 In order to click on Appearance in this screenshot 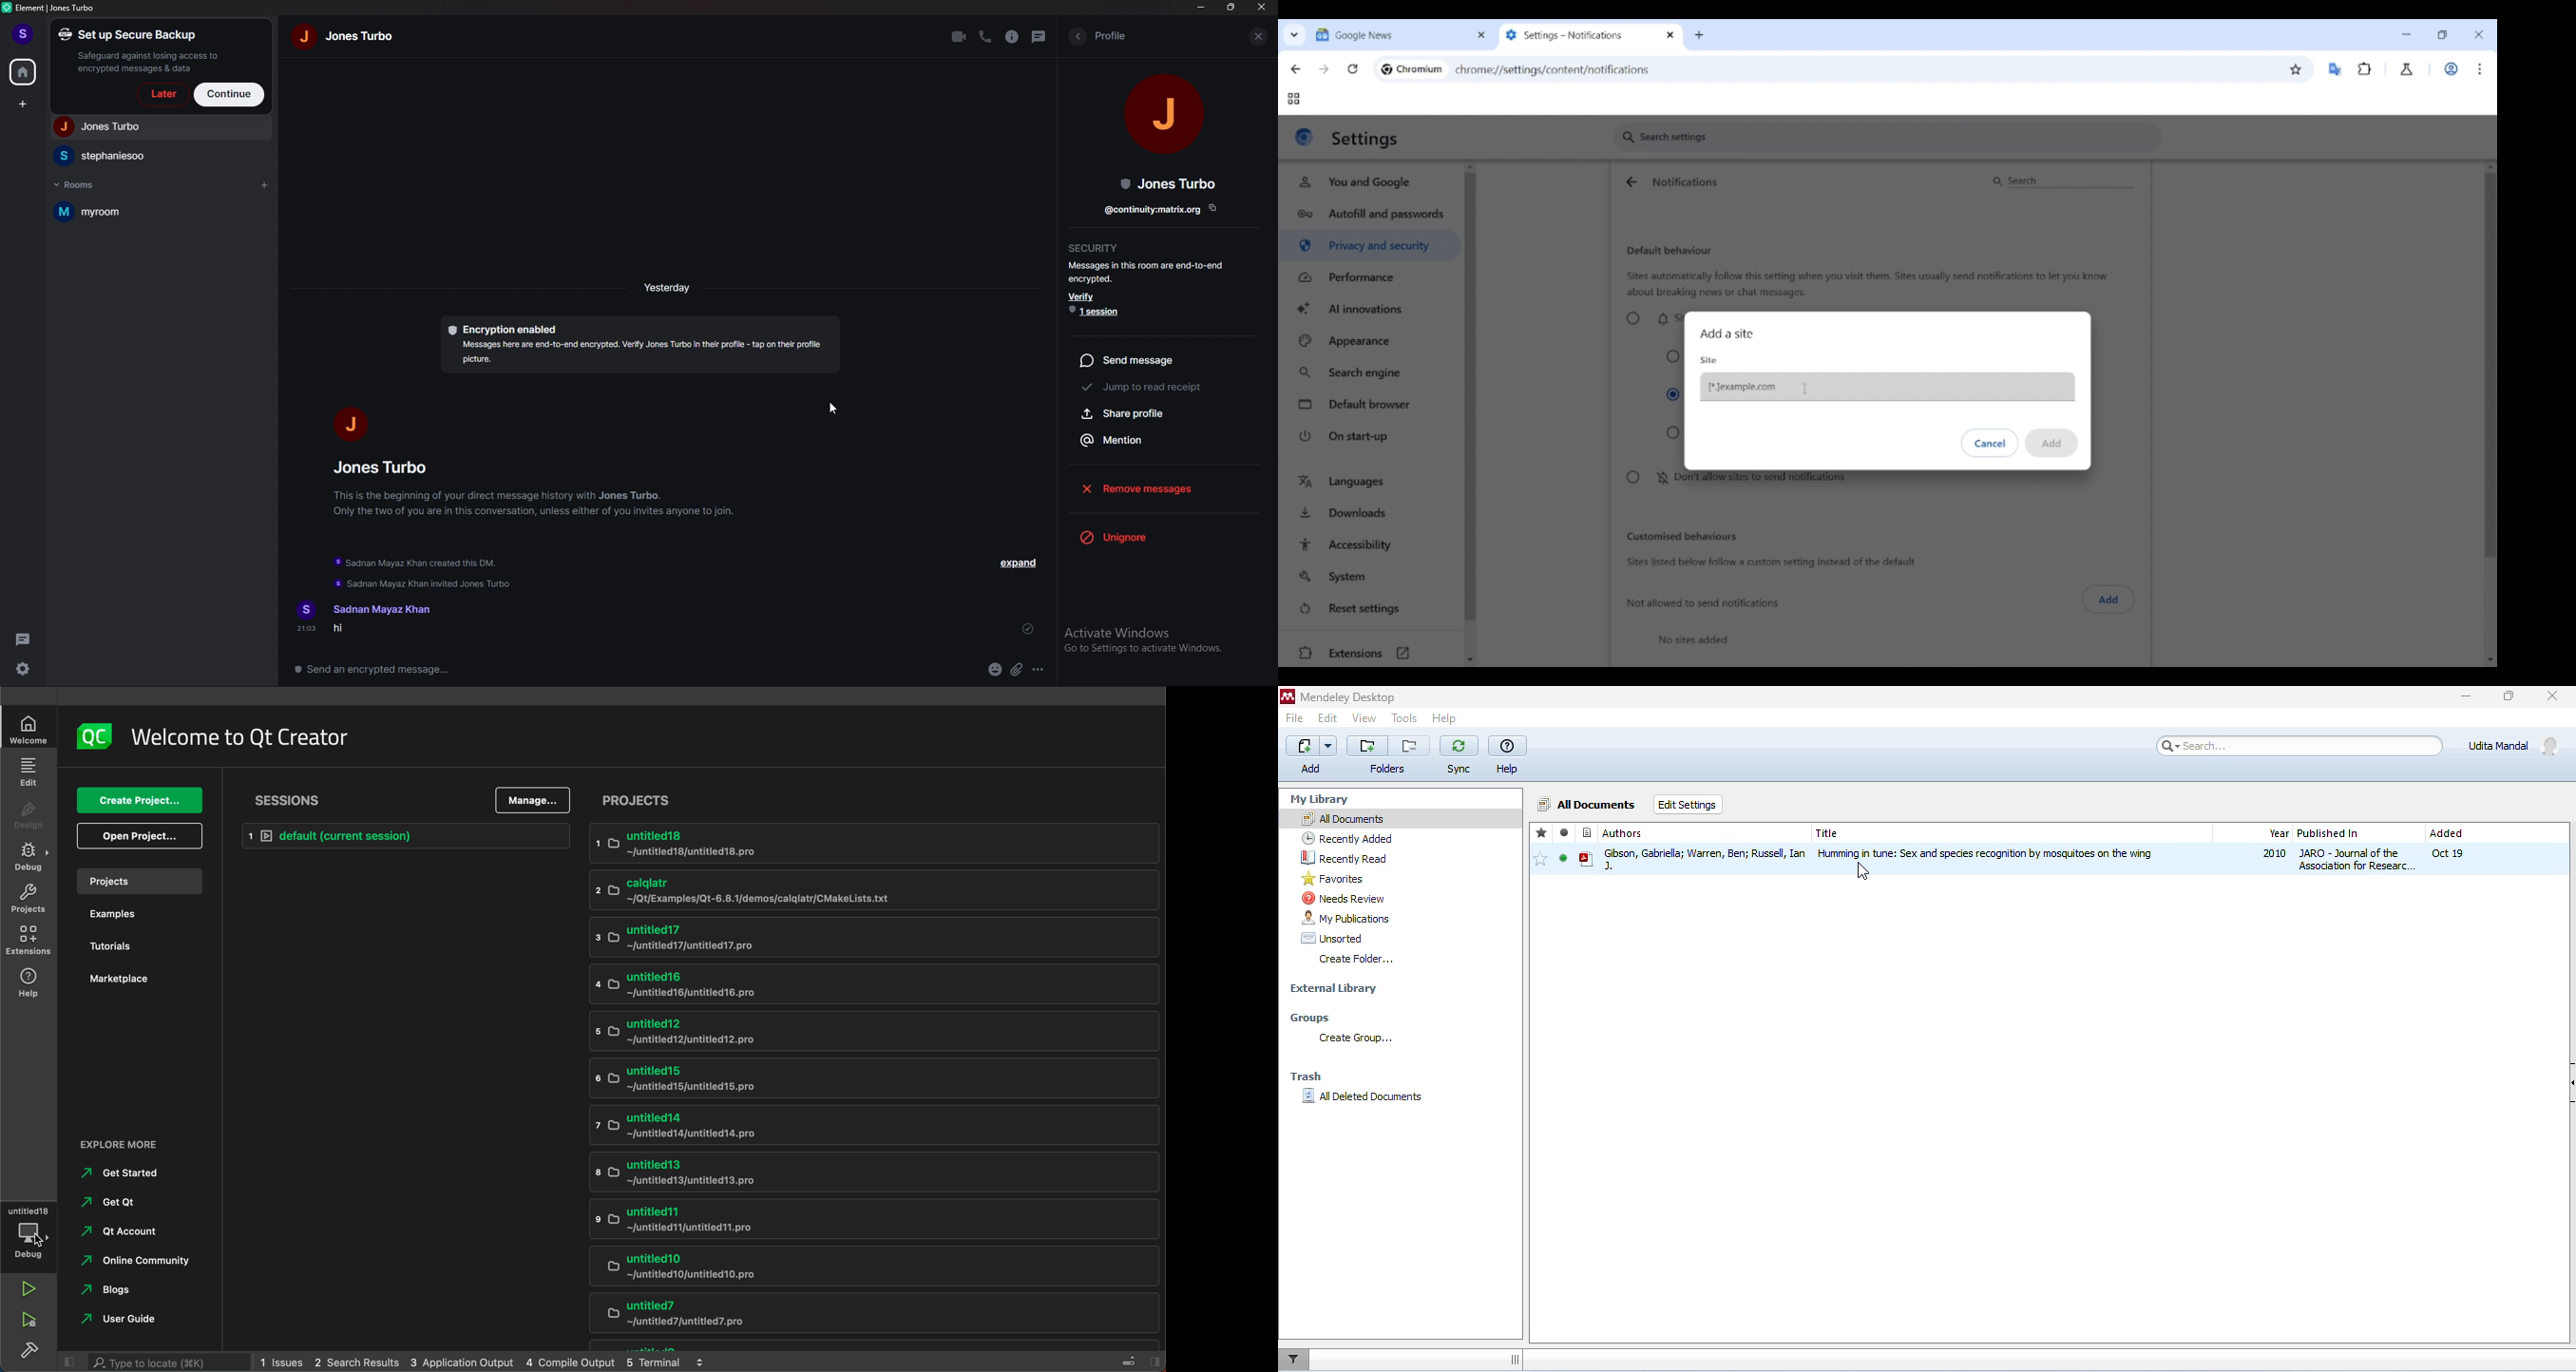, I will do `click(1370, 341)`.